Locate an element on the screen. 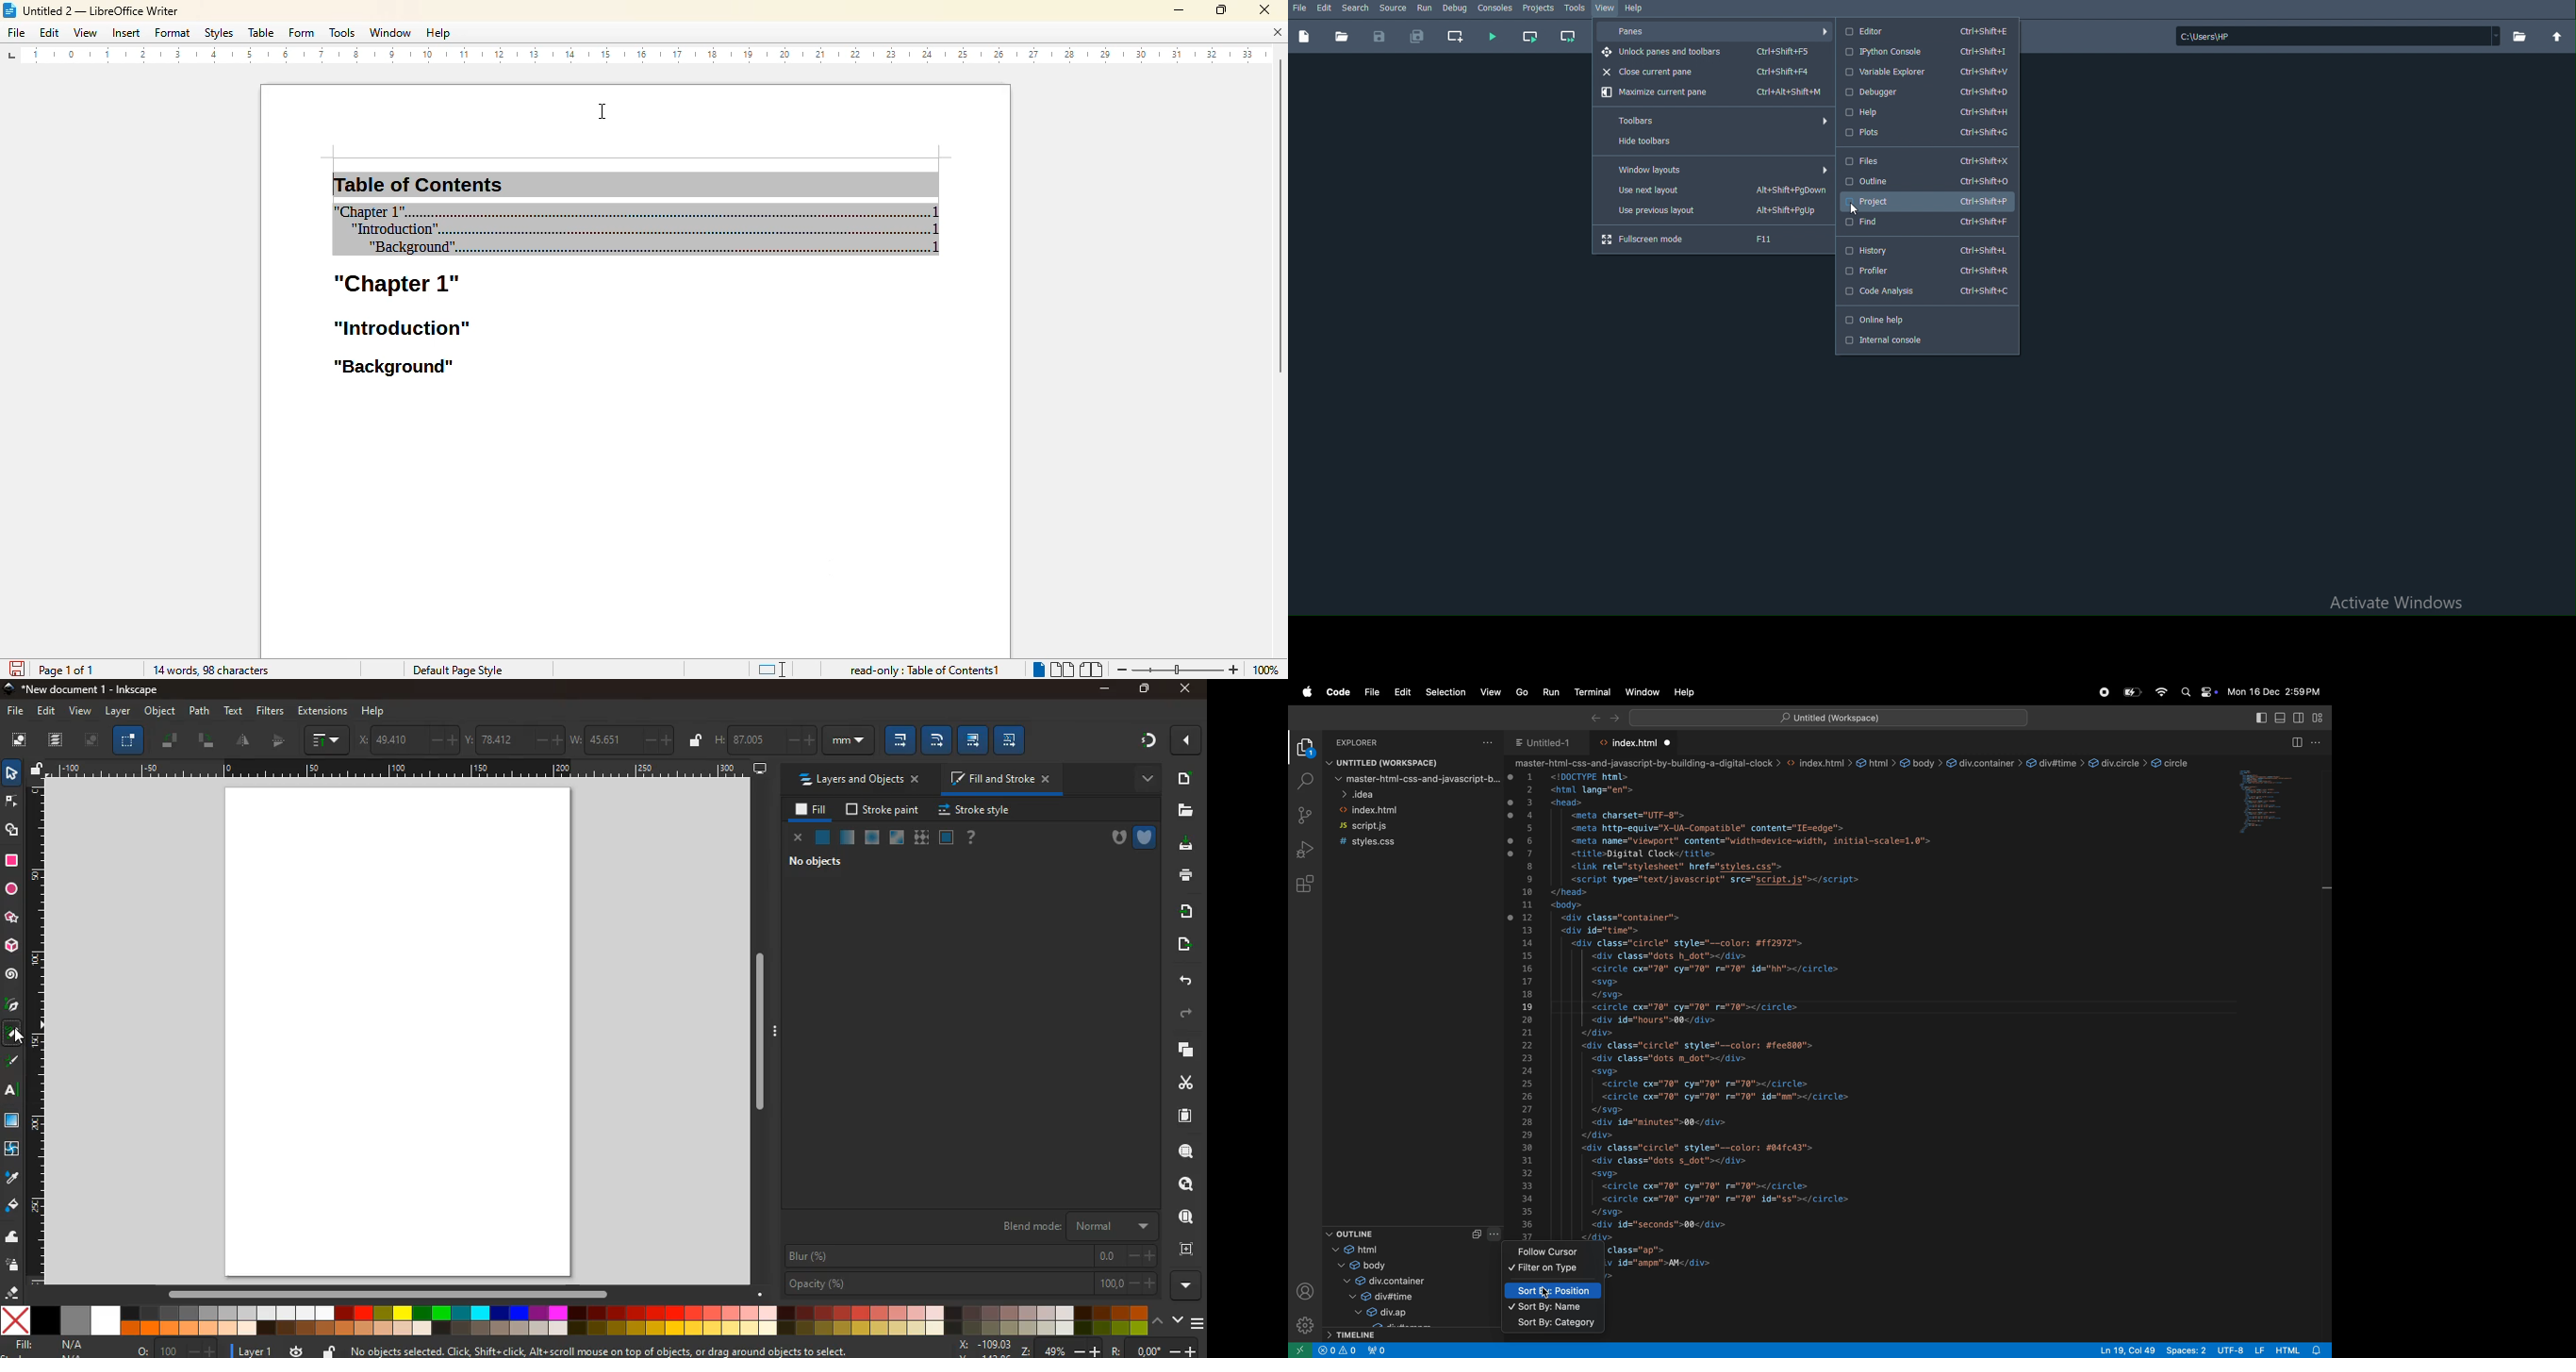 The width and height of the screenshot is (2576, 1372). Variable Explorer is located at coordinates (1924, 72).